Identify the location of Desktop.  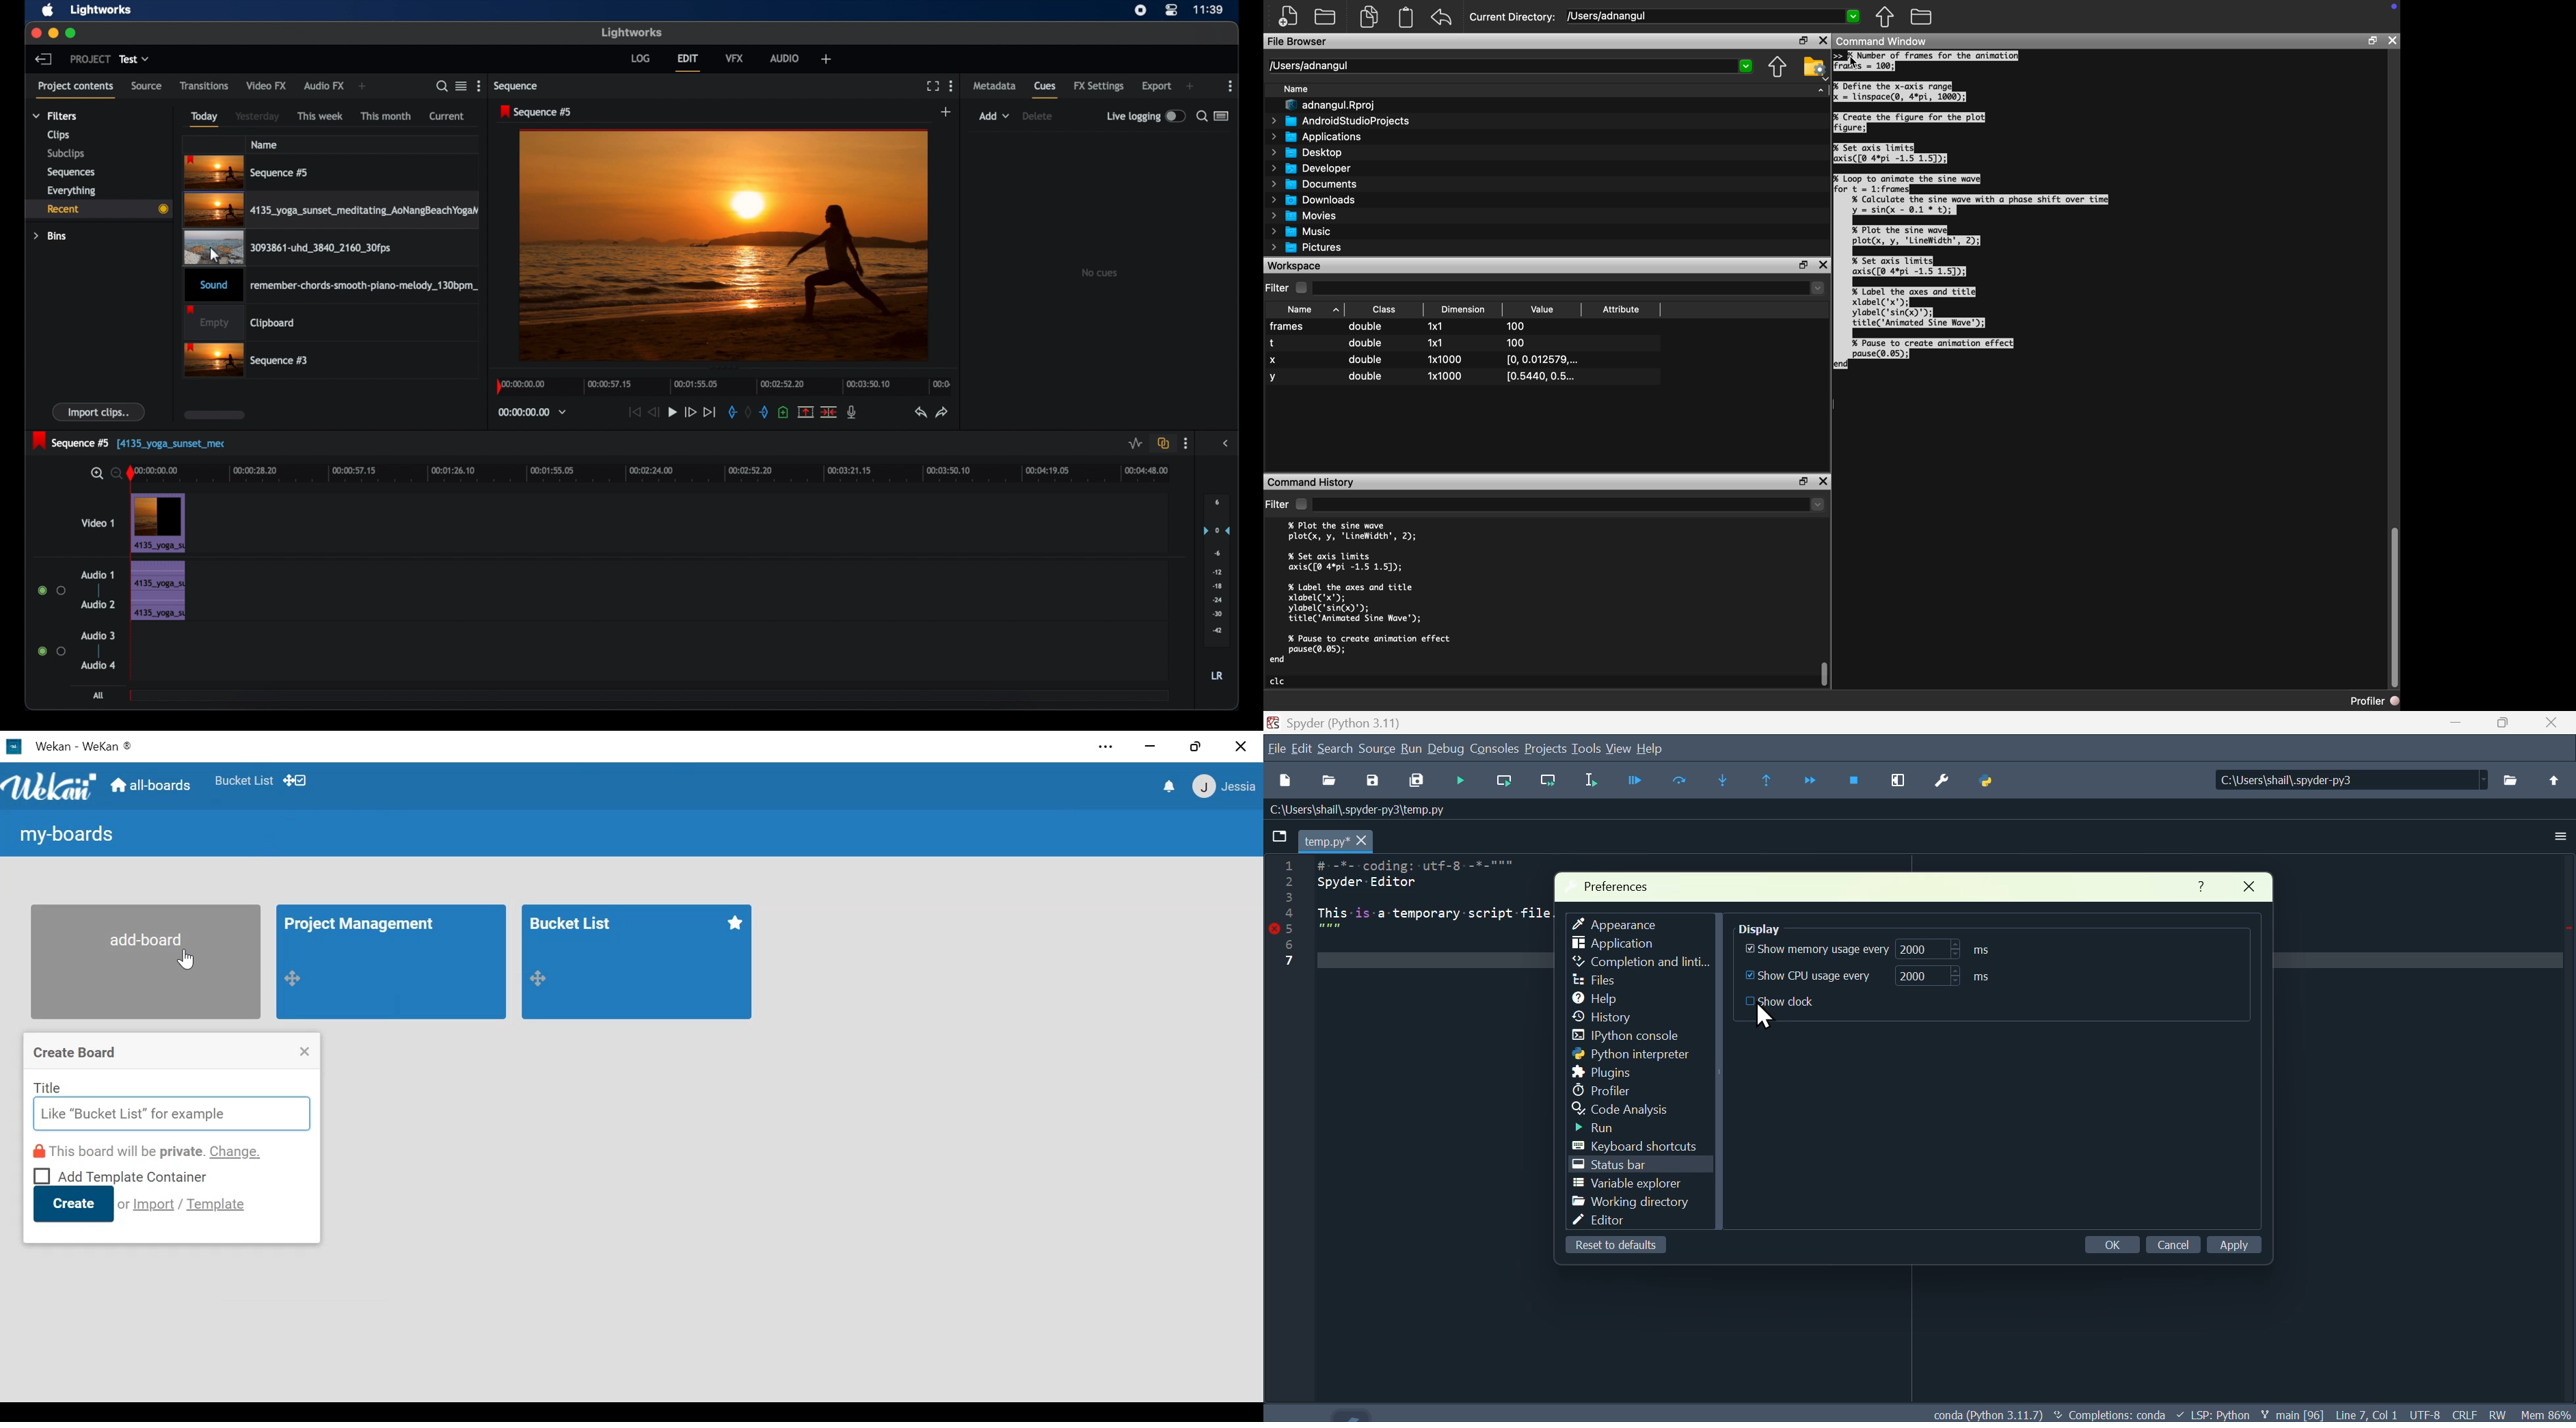
(1308, 153).